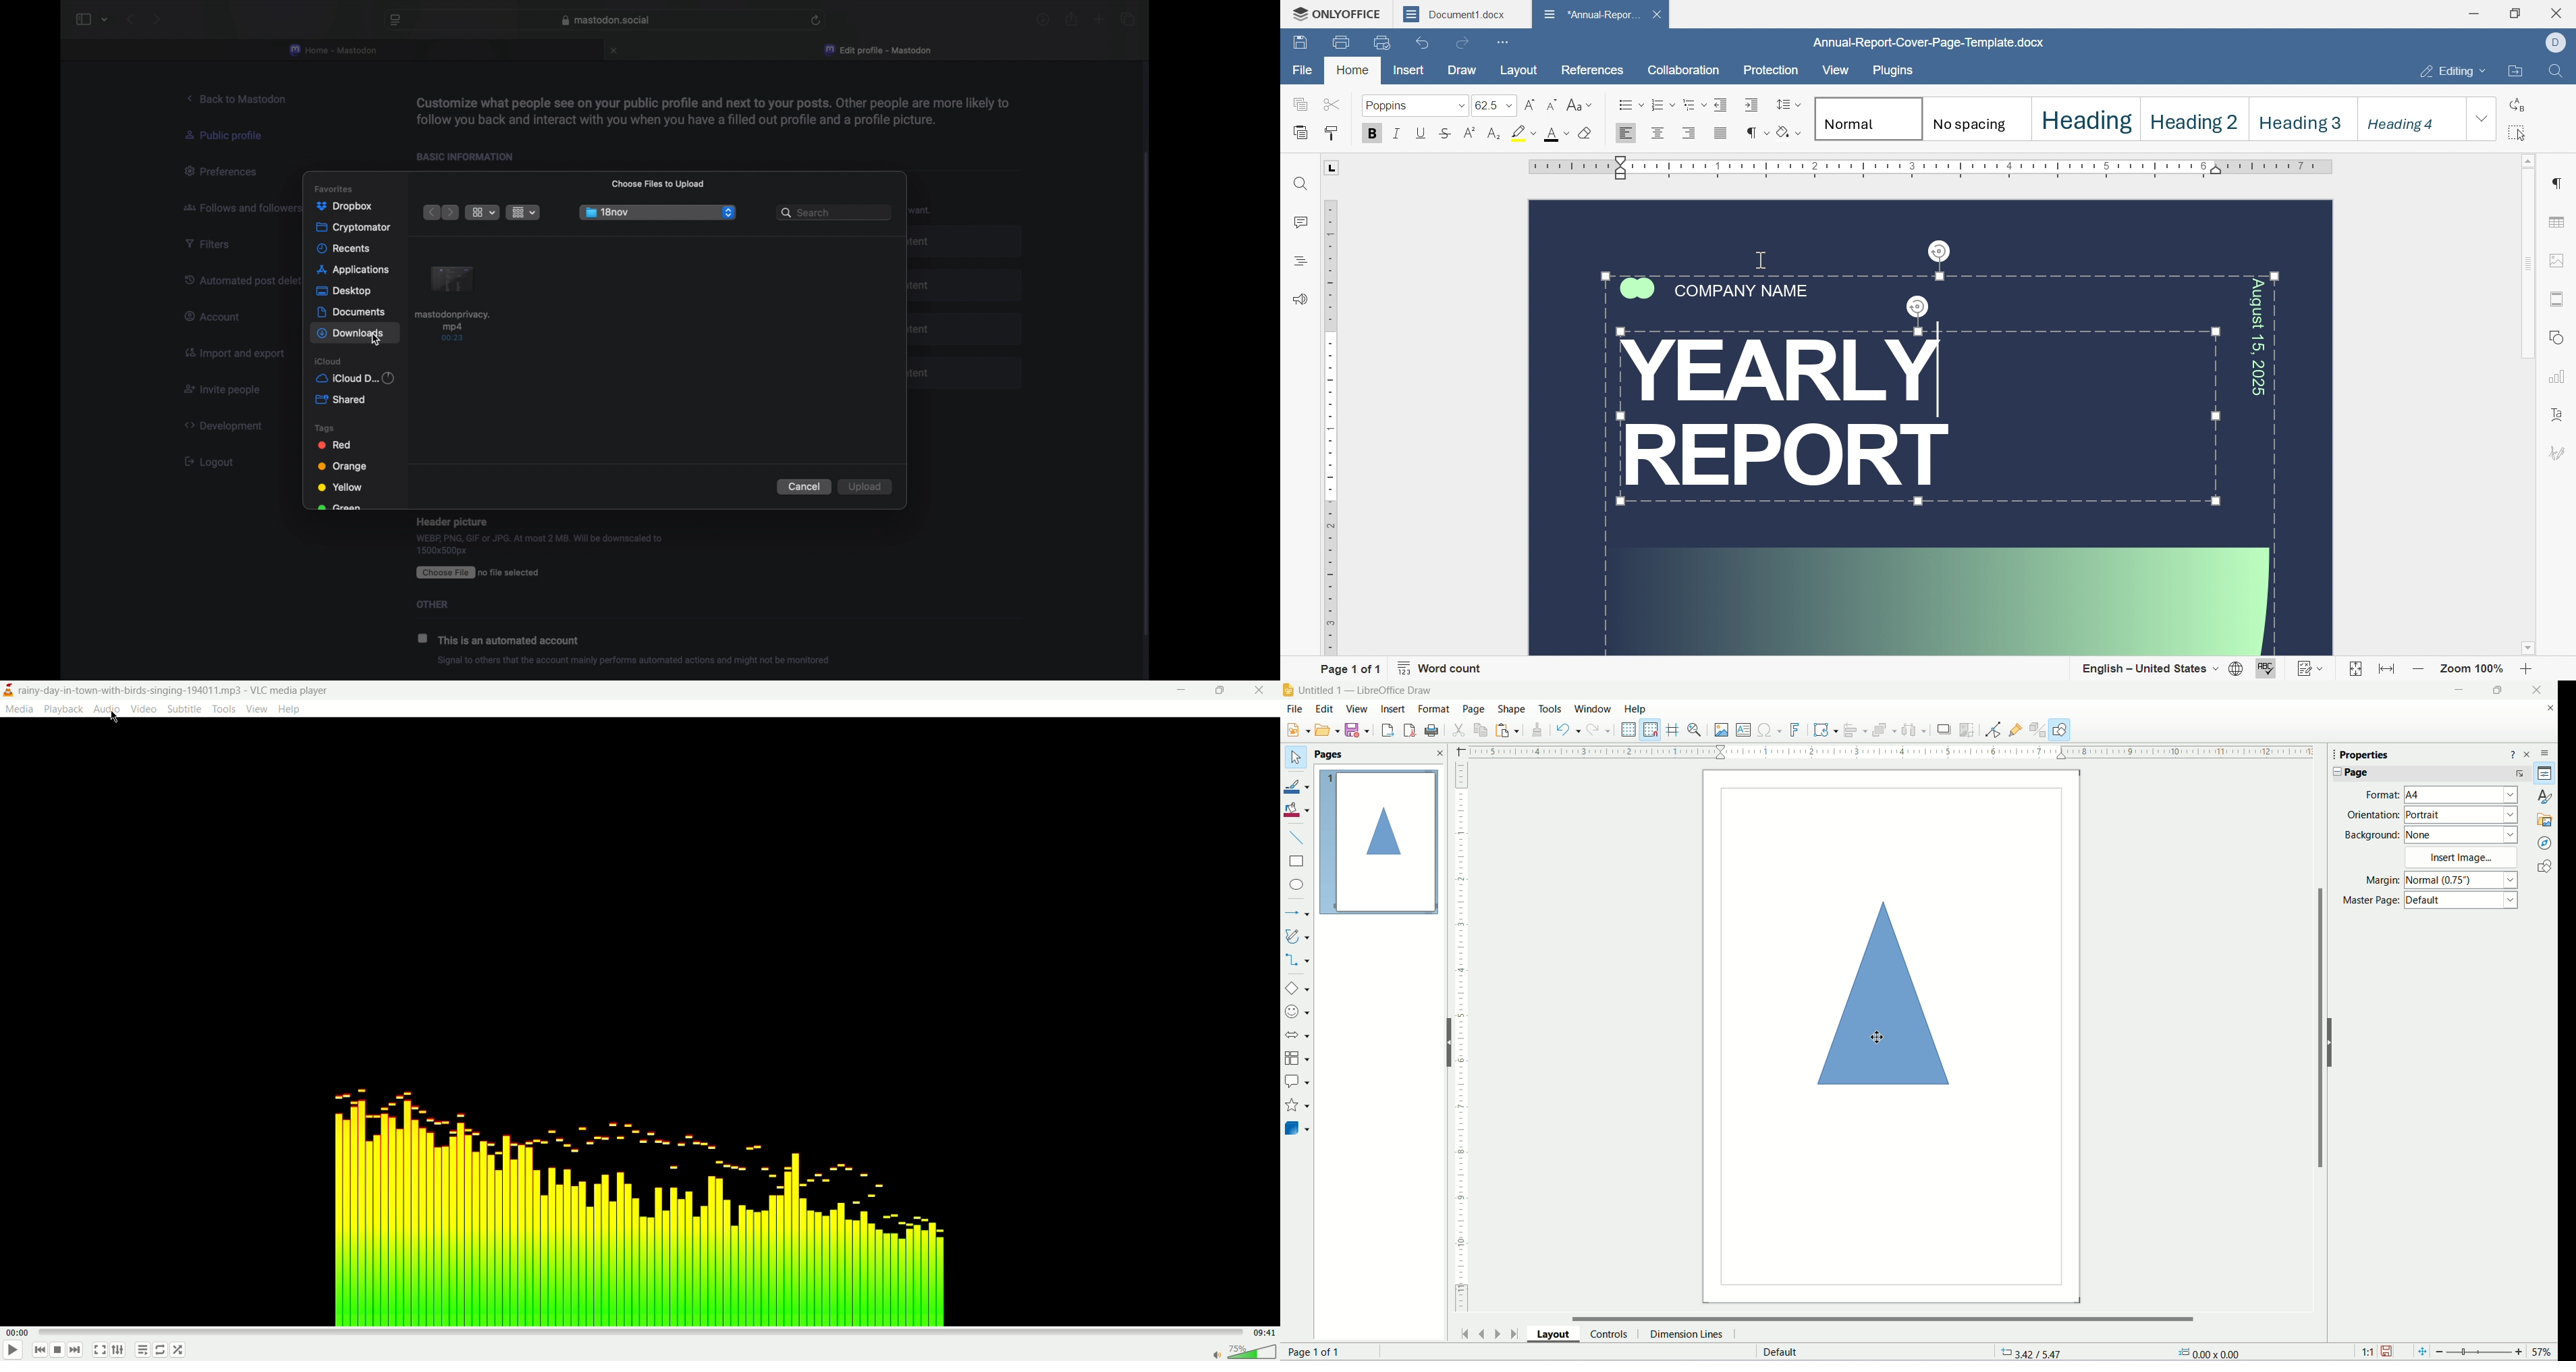 This screenshot has height=1372, width=2576. What do you see at coordinates (1496, 1332) in the screenshot?
I see `Move to next page` at bounding box center [1496, 1332].